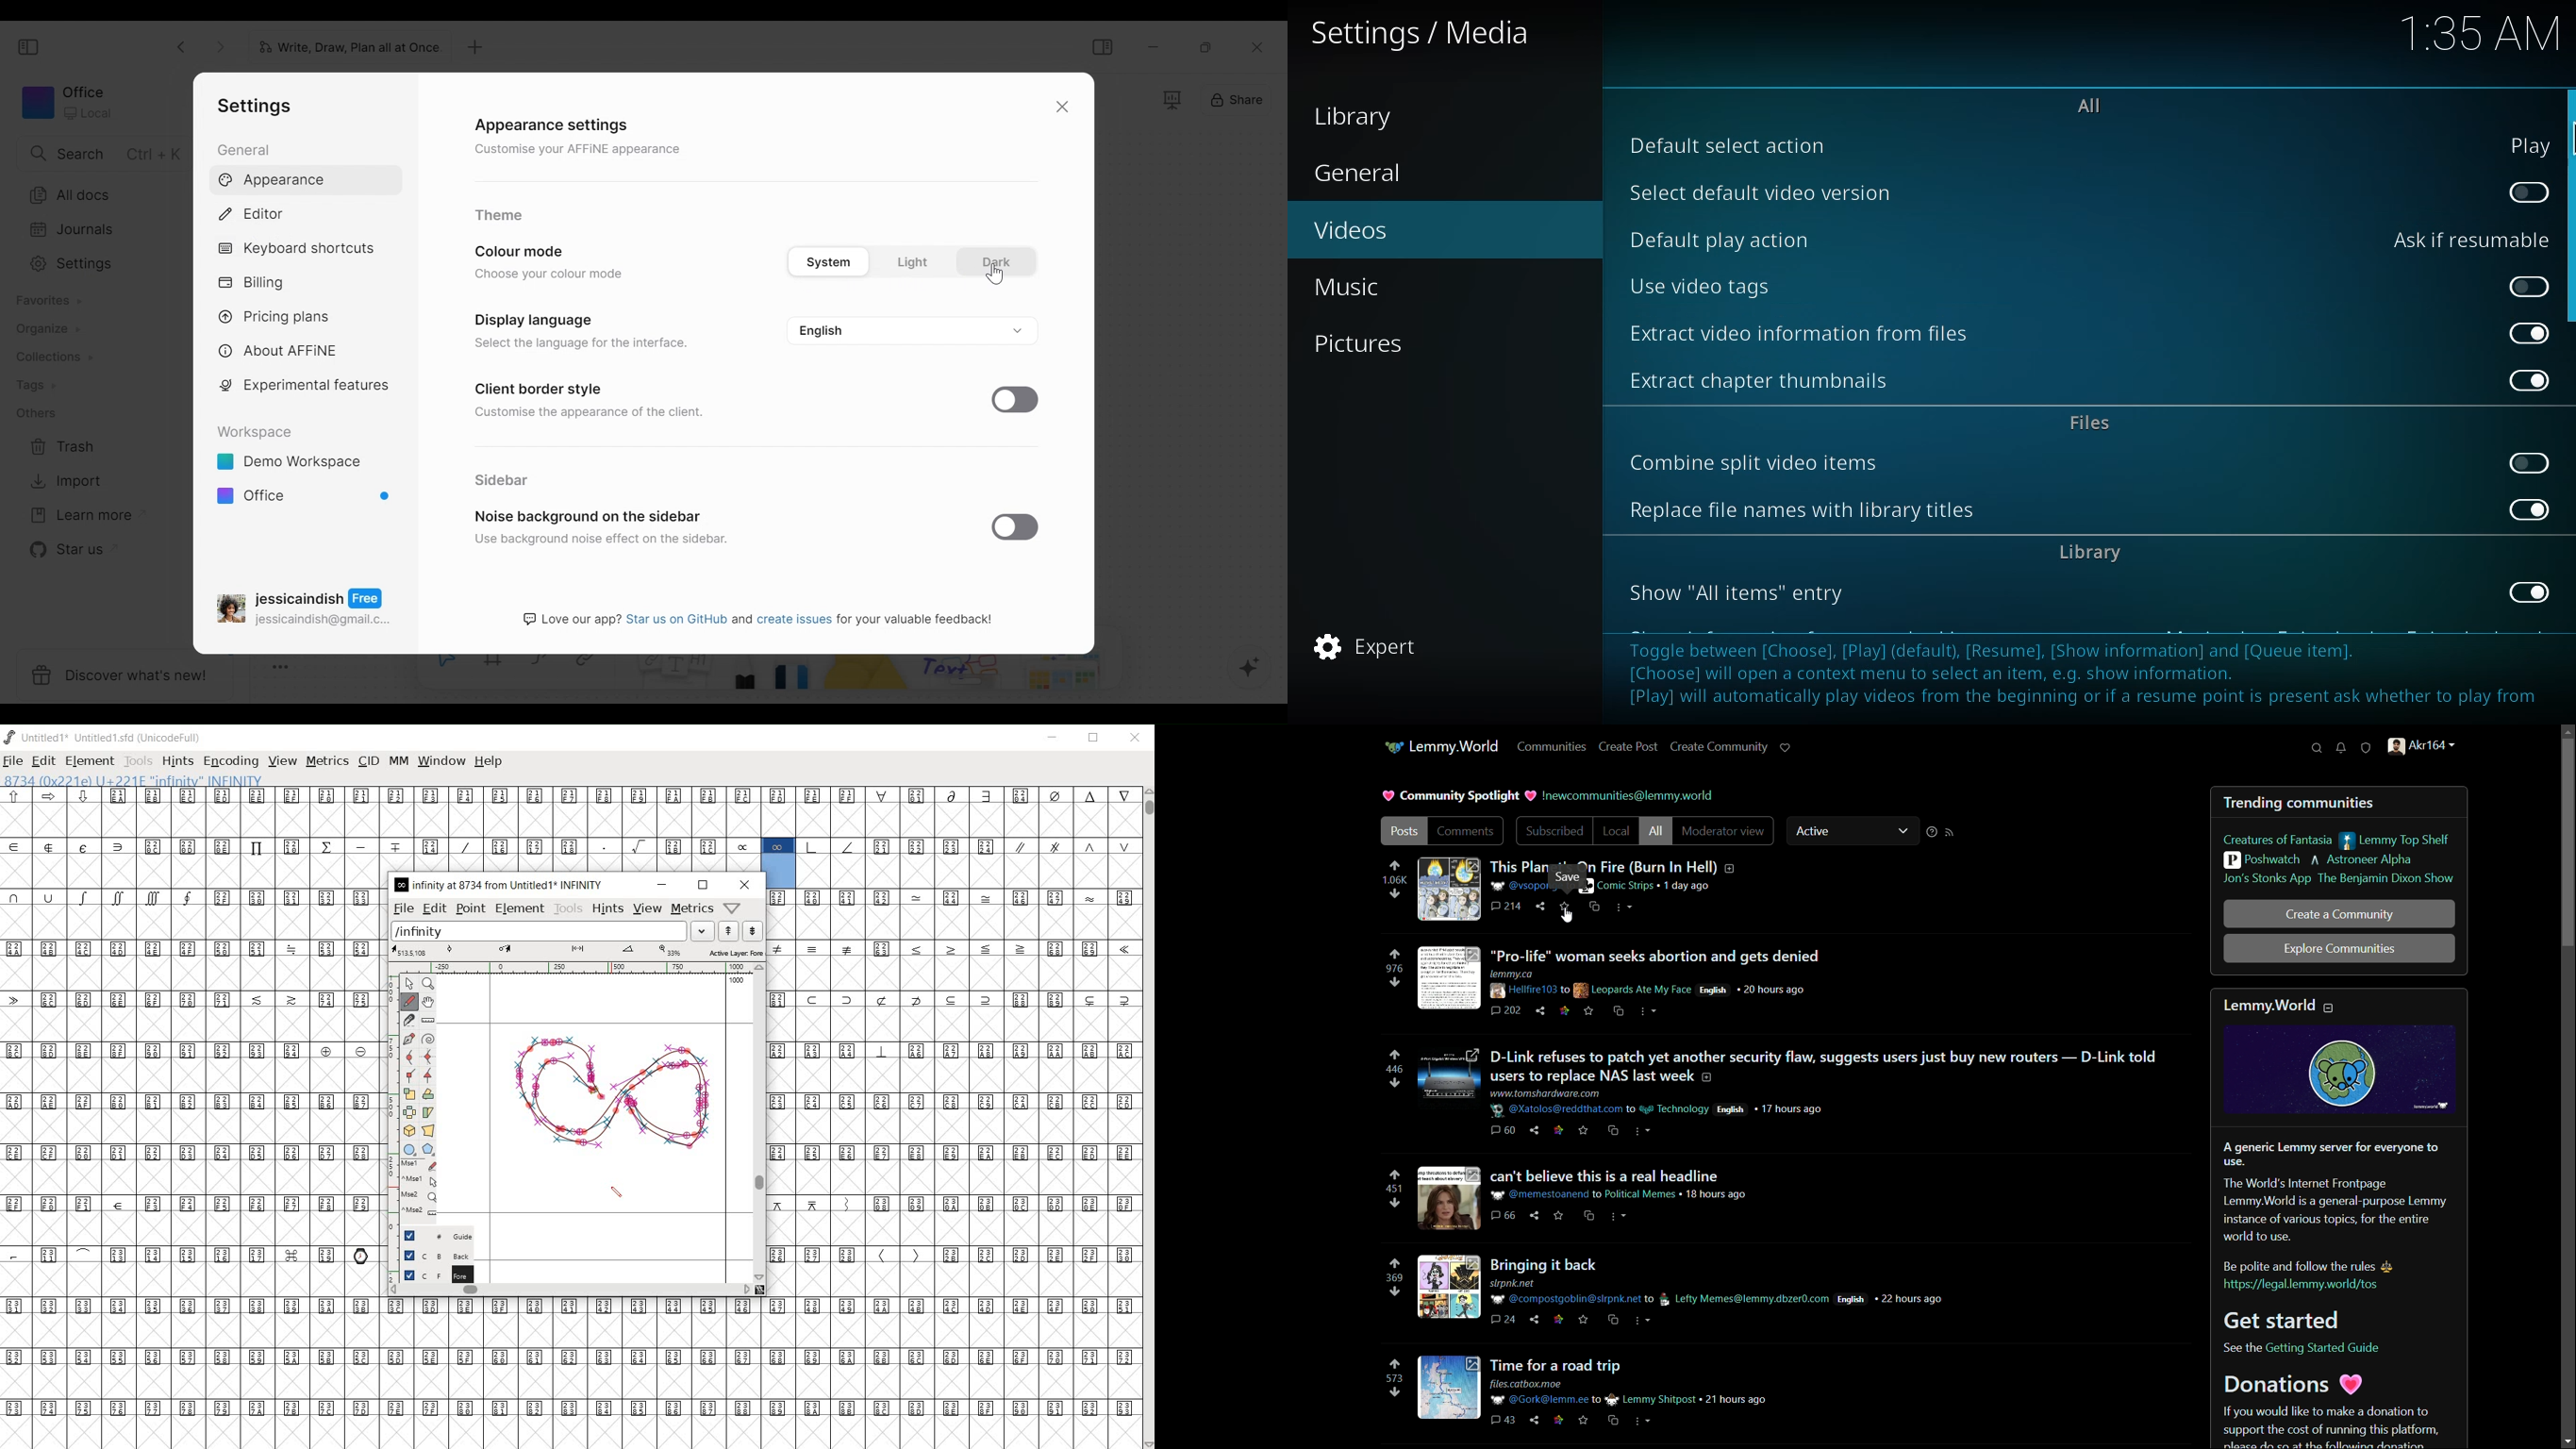 Image resolution: width=2576 pixels, height=1456 pixels. Describe the element at coordinates (617, 795) in the screenshot. I see `Unicode code points` at that location.